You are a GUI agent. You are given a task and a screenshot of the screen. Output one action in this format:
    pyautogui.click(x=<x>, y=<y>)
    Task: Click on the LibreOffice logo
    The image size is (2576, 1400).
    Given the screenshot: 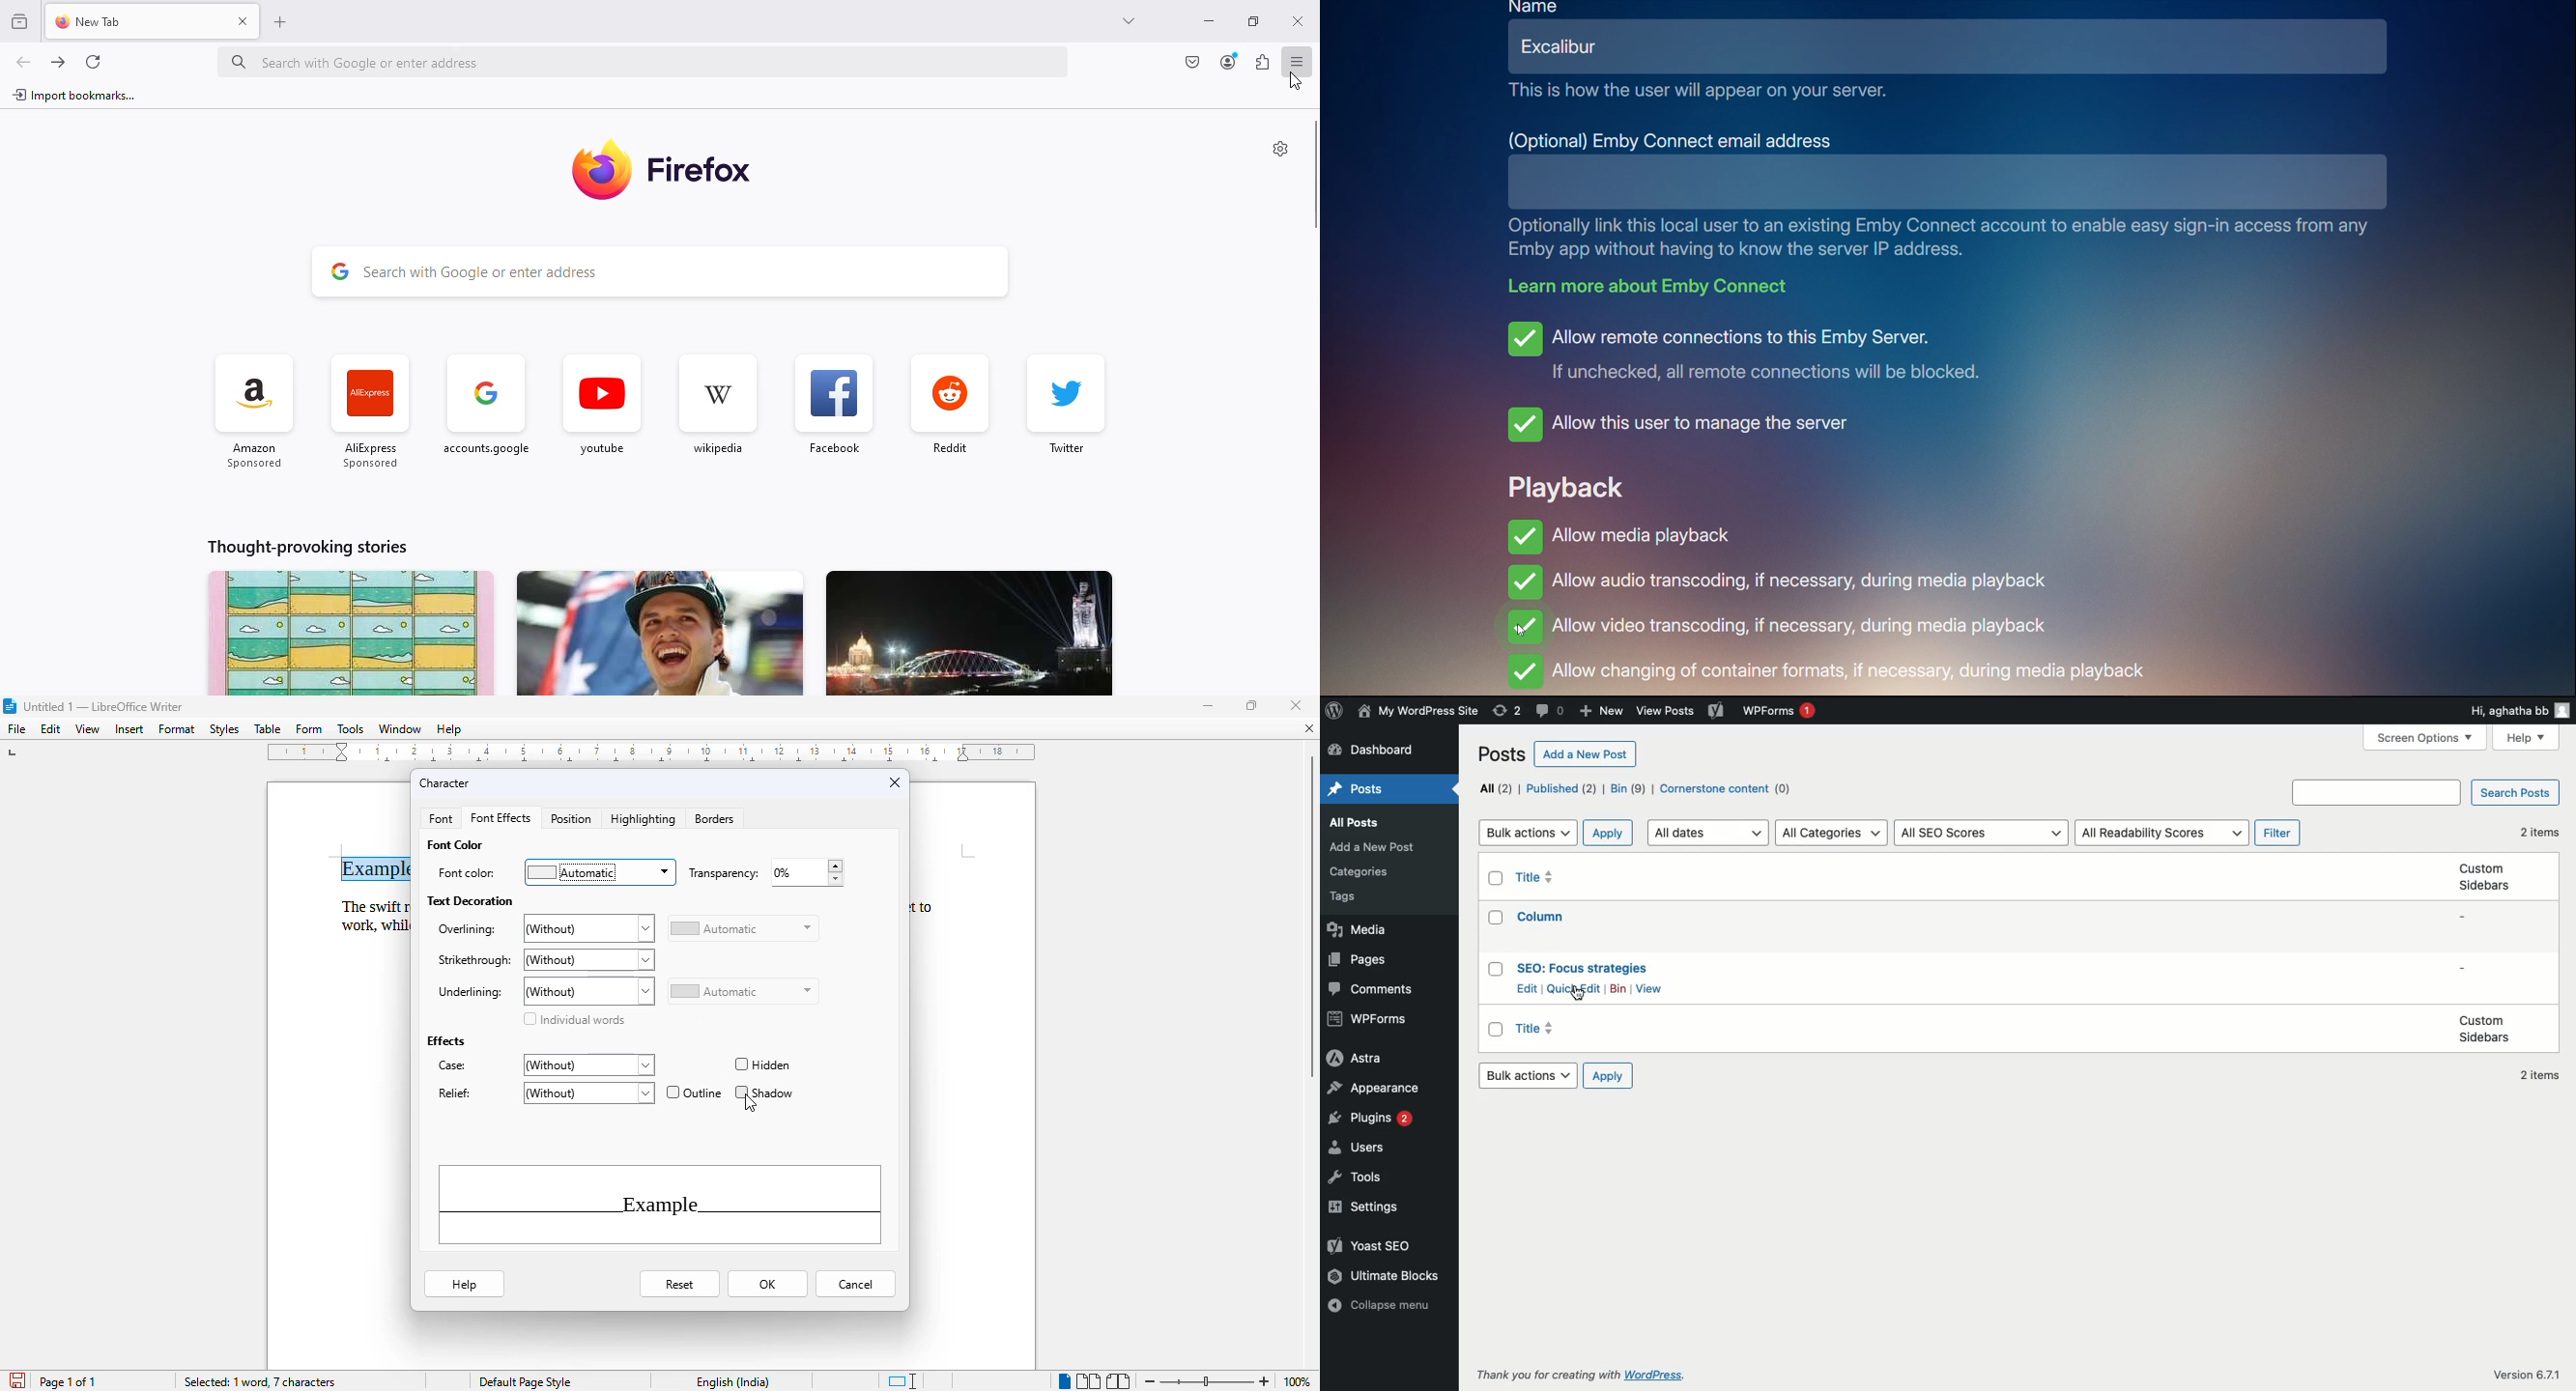 What is the action you would take?
    pyautogui.click(x=9, y=706)
    